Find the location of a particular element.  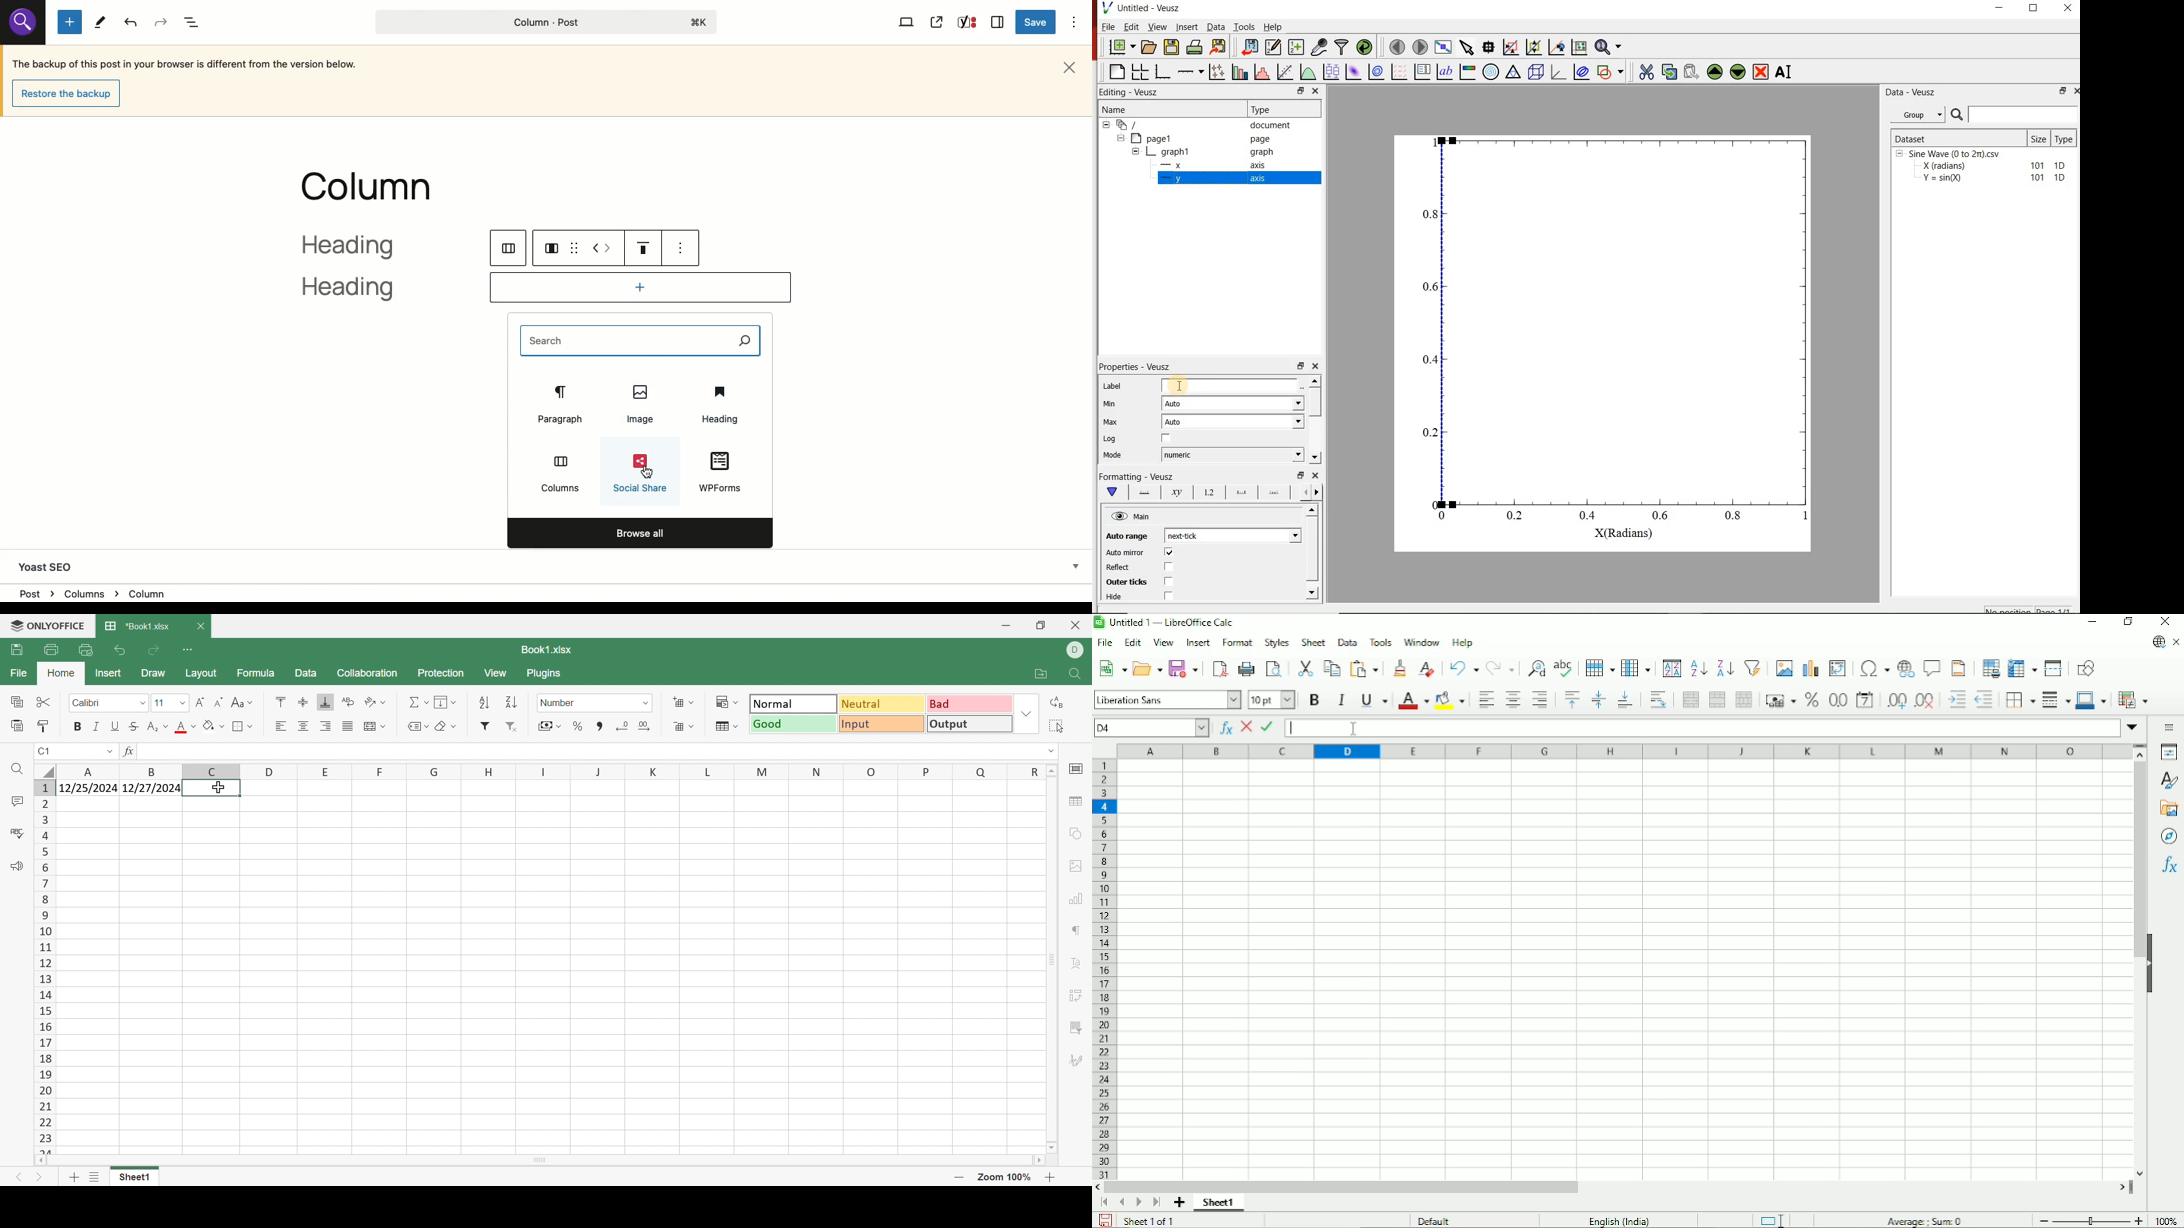

Drop Down is located at coordinates (183, 703).